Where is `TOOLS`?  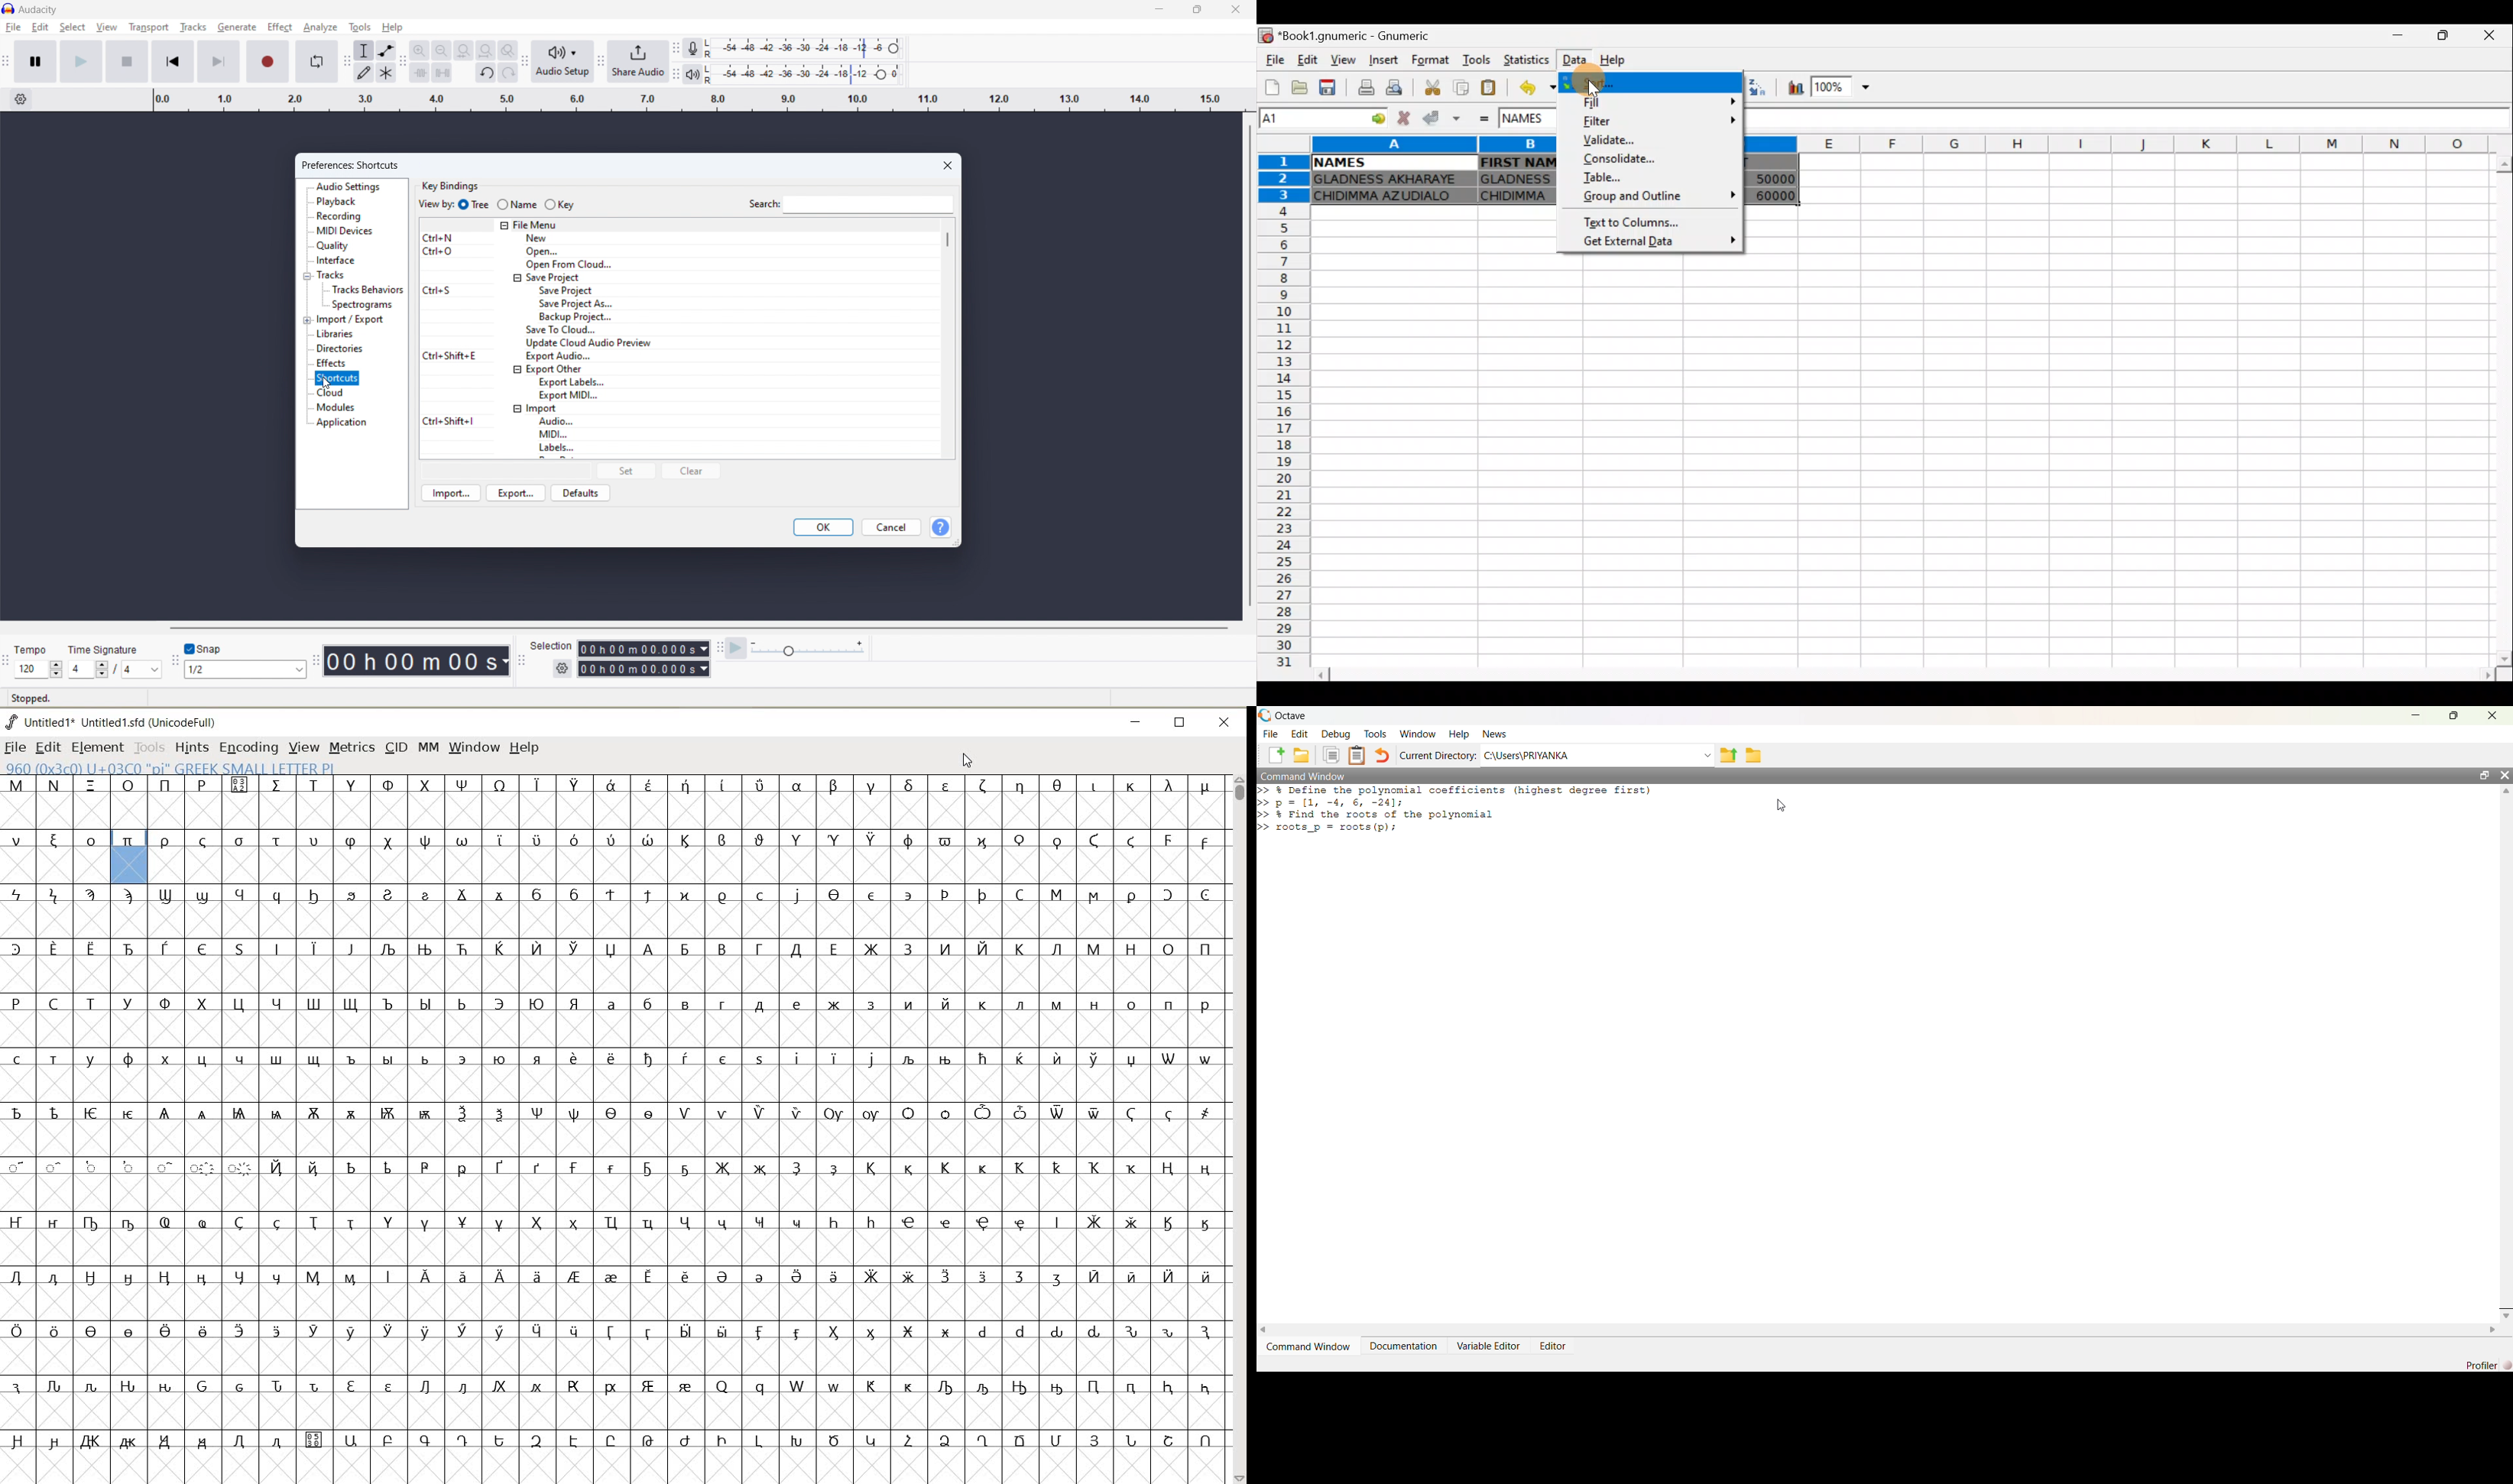 TOOLS is located at coordinates (150, 746).